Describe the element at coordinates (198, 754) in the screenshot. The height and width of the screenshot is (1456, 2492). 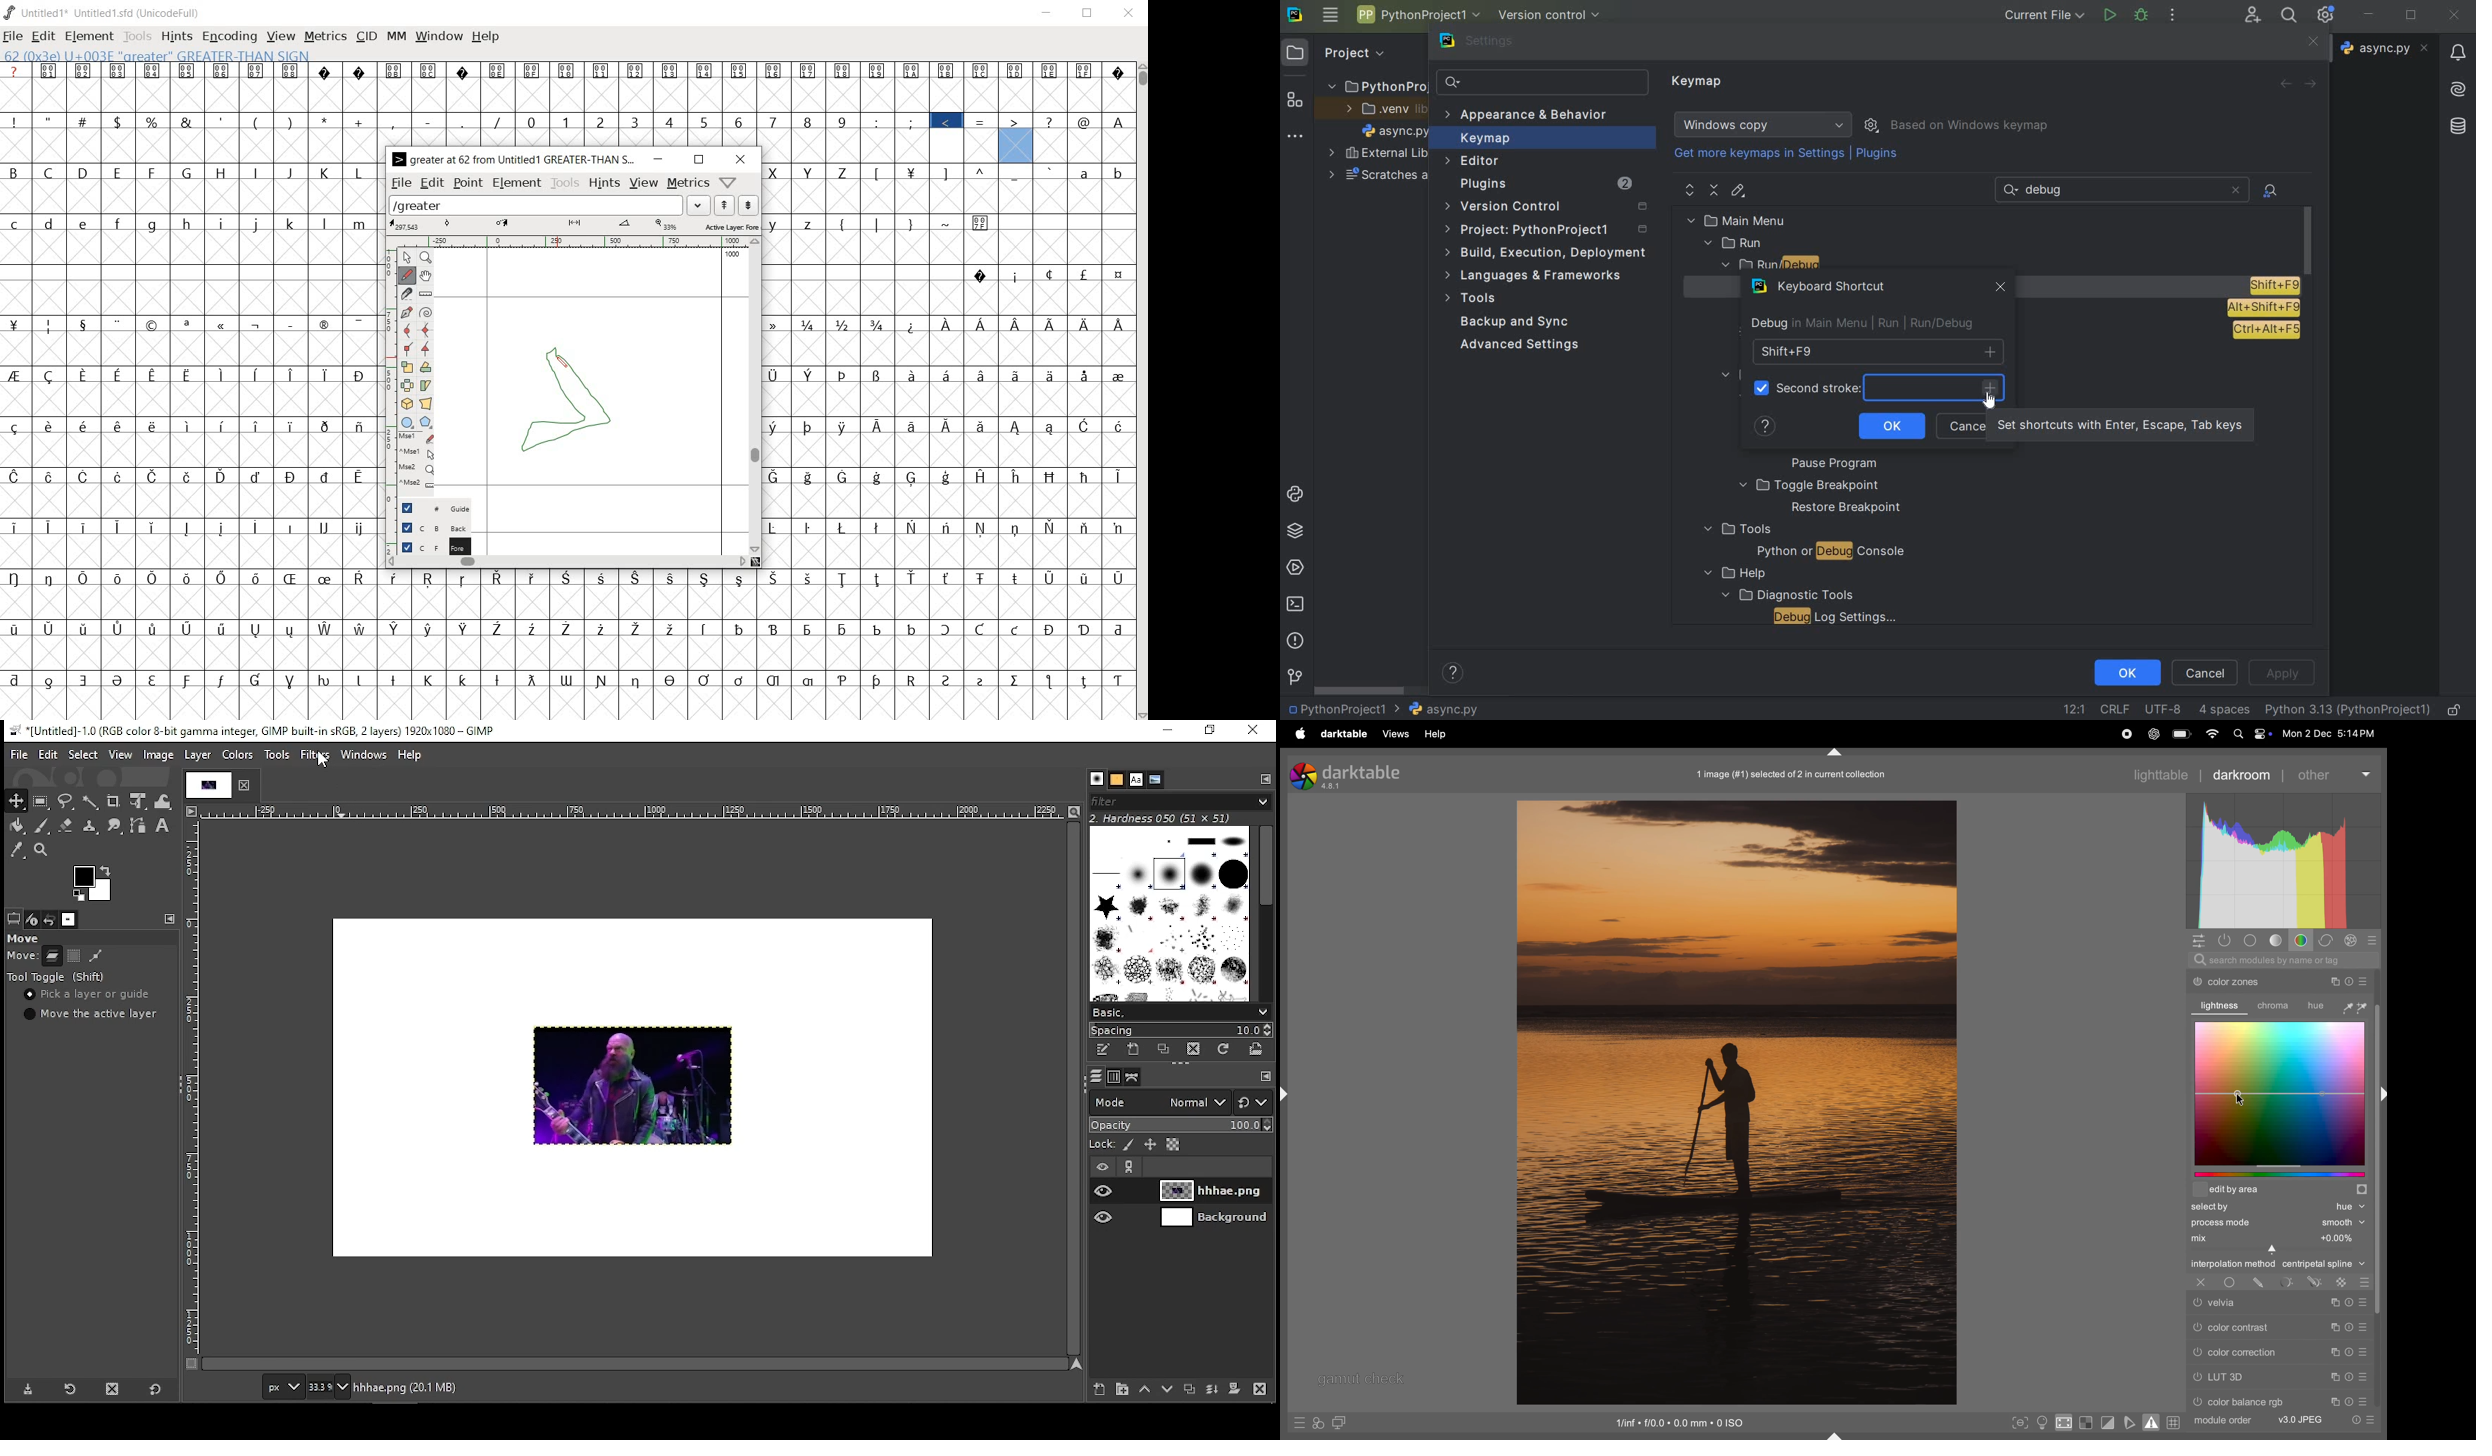
I see `layer` at that location.